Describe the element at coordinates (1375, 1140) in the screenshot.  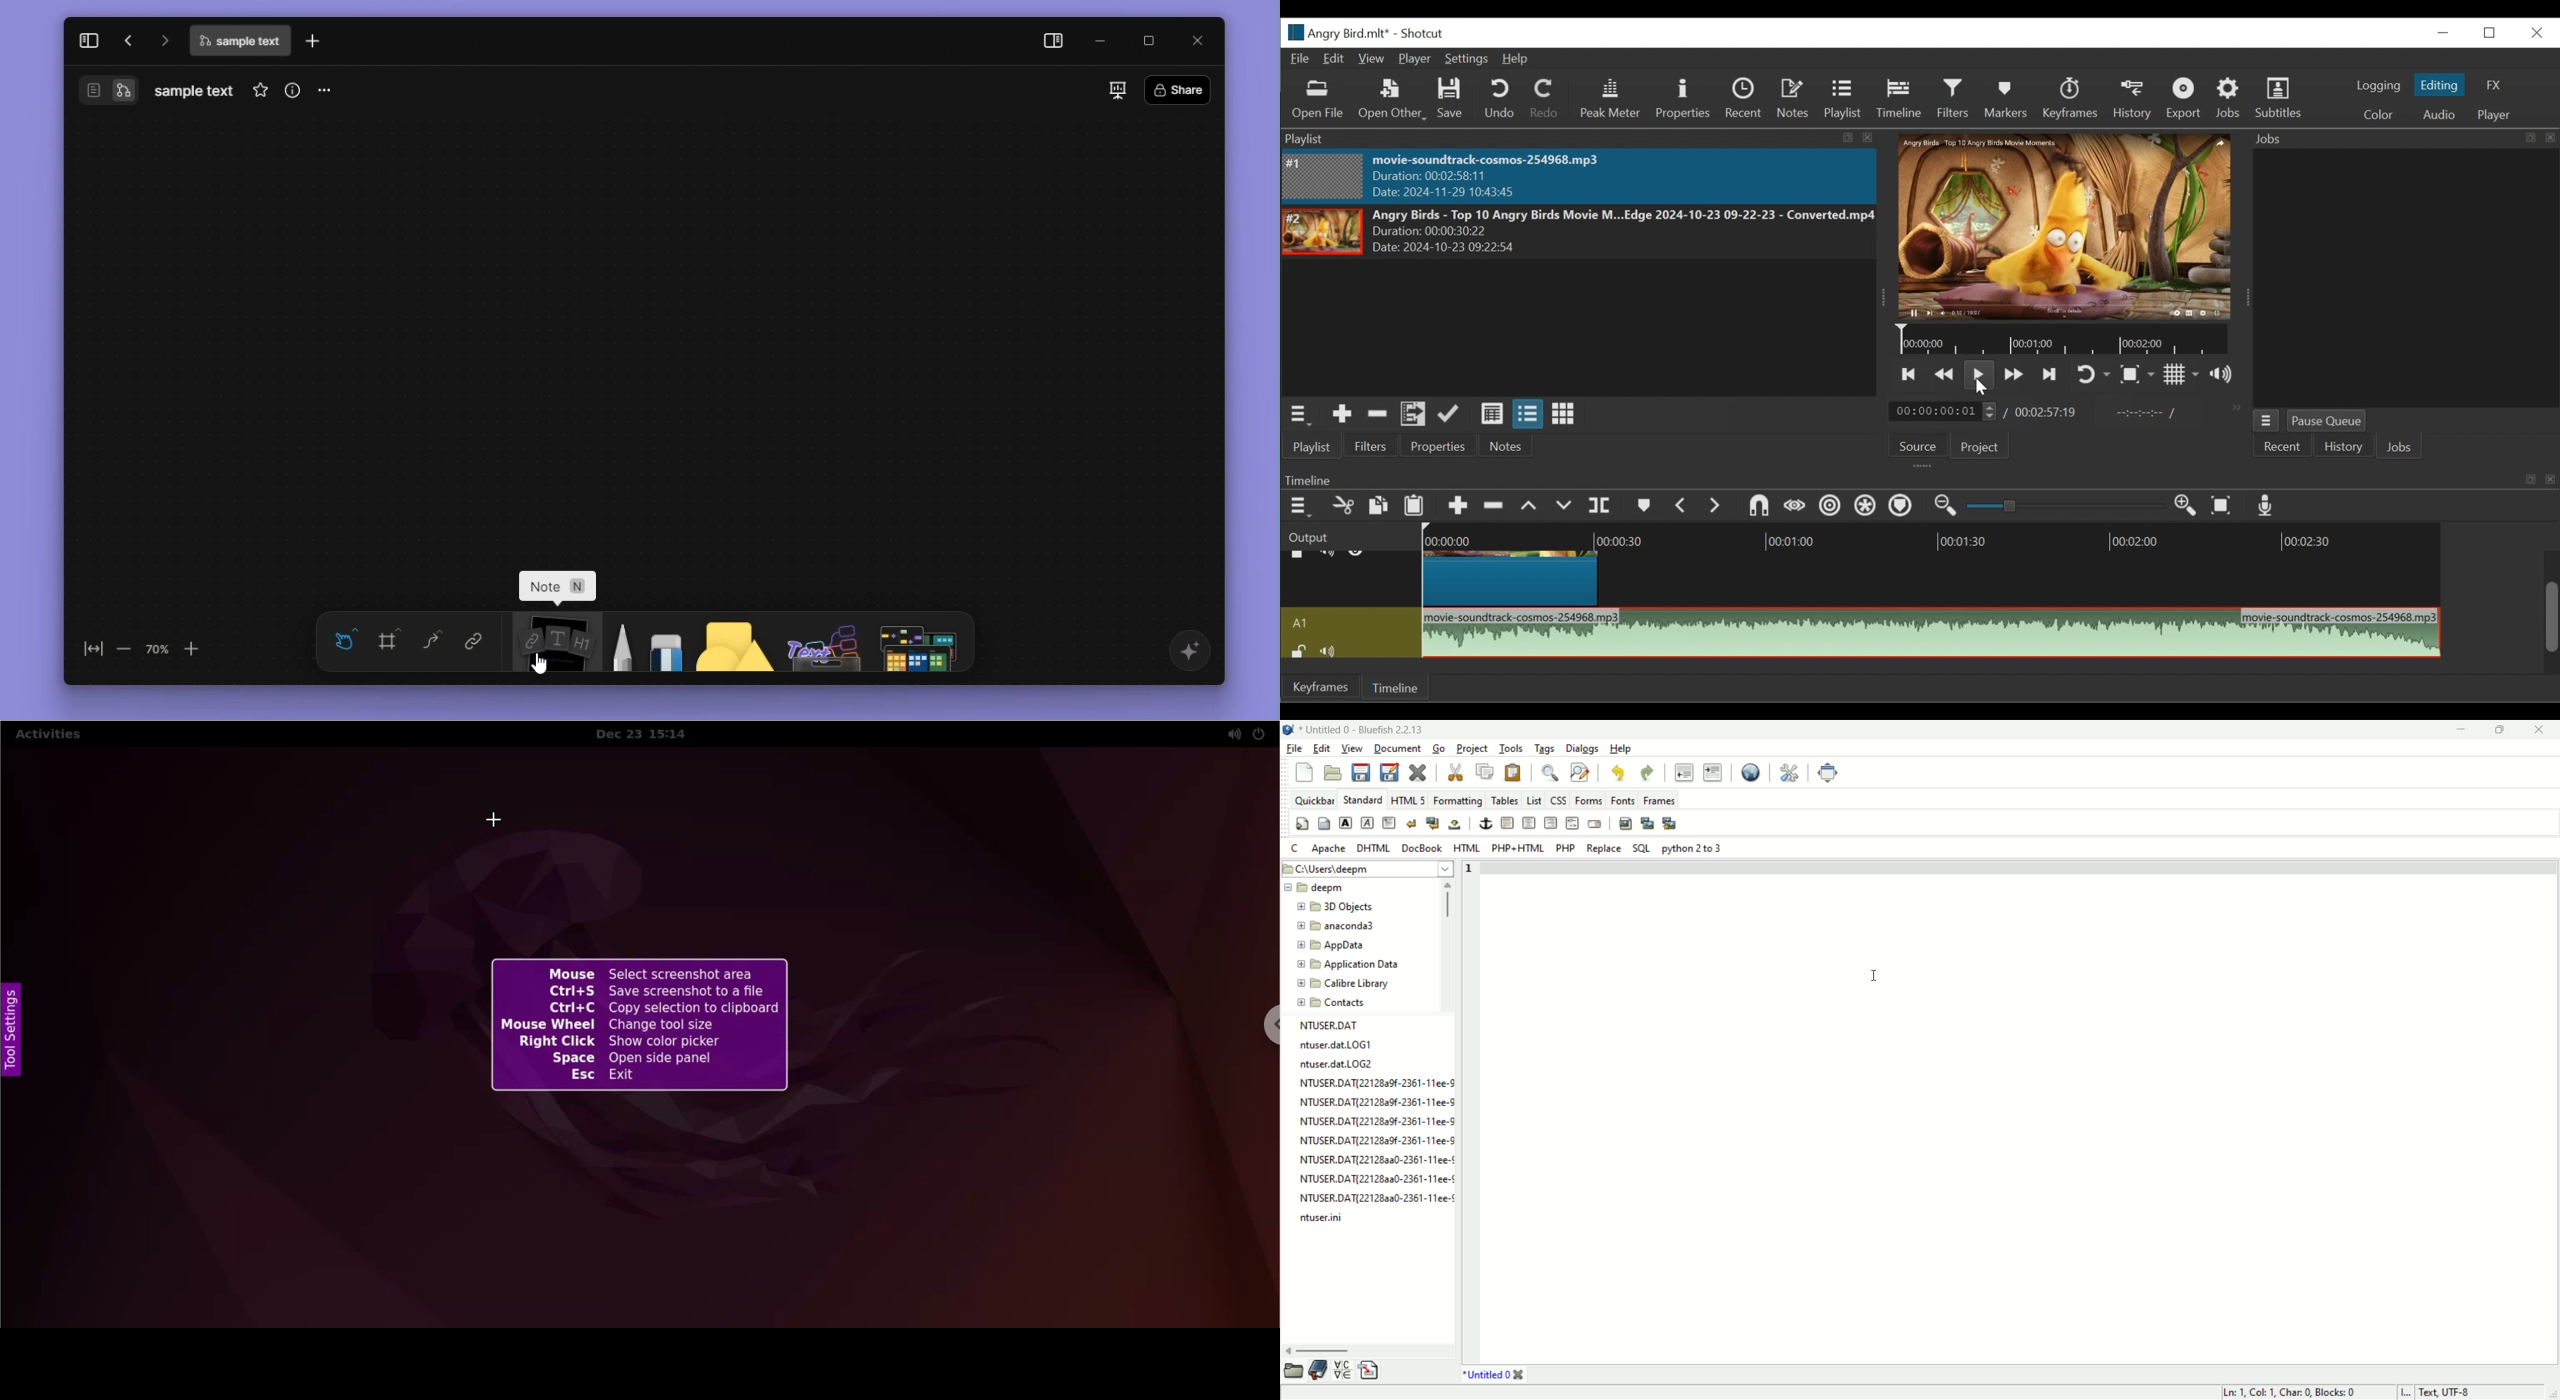
I see `NTUSER.DAT{2212829f-2361-11ee-S` at that location.